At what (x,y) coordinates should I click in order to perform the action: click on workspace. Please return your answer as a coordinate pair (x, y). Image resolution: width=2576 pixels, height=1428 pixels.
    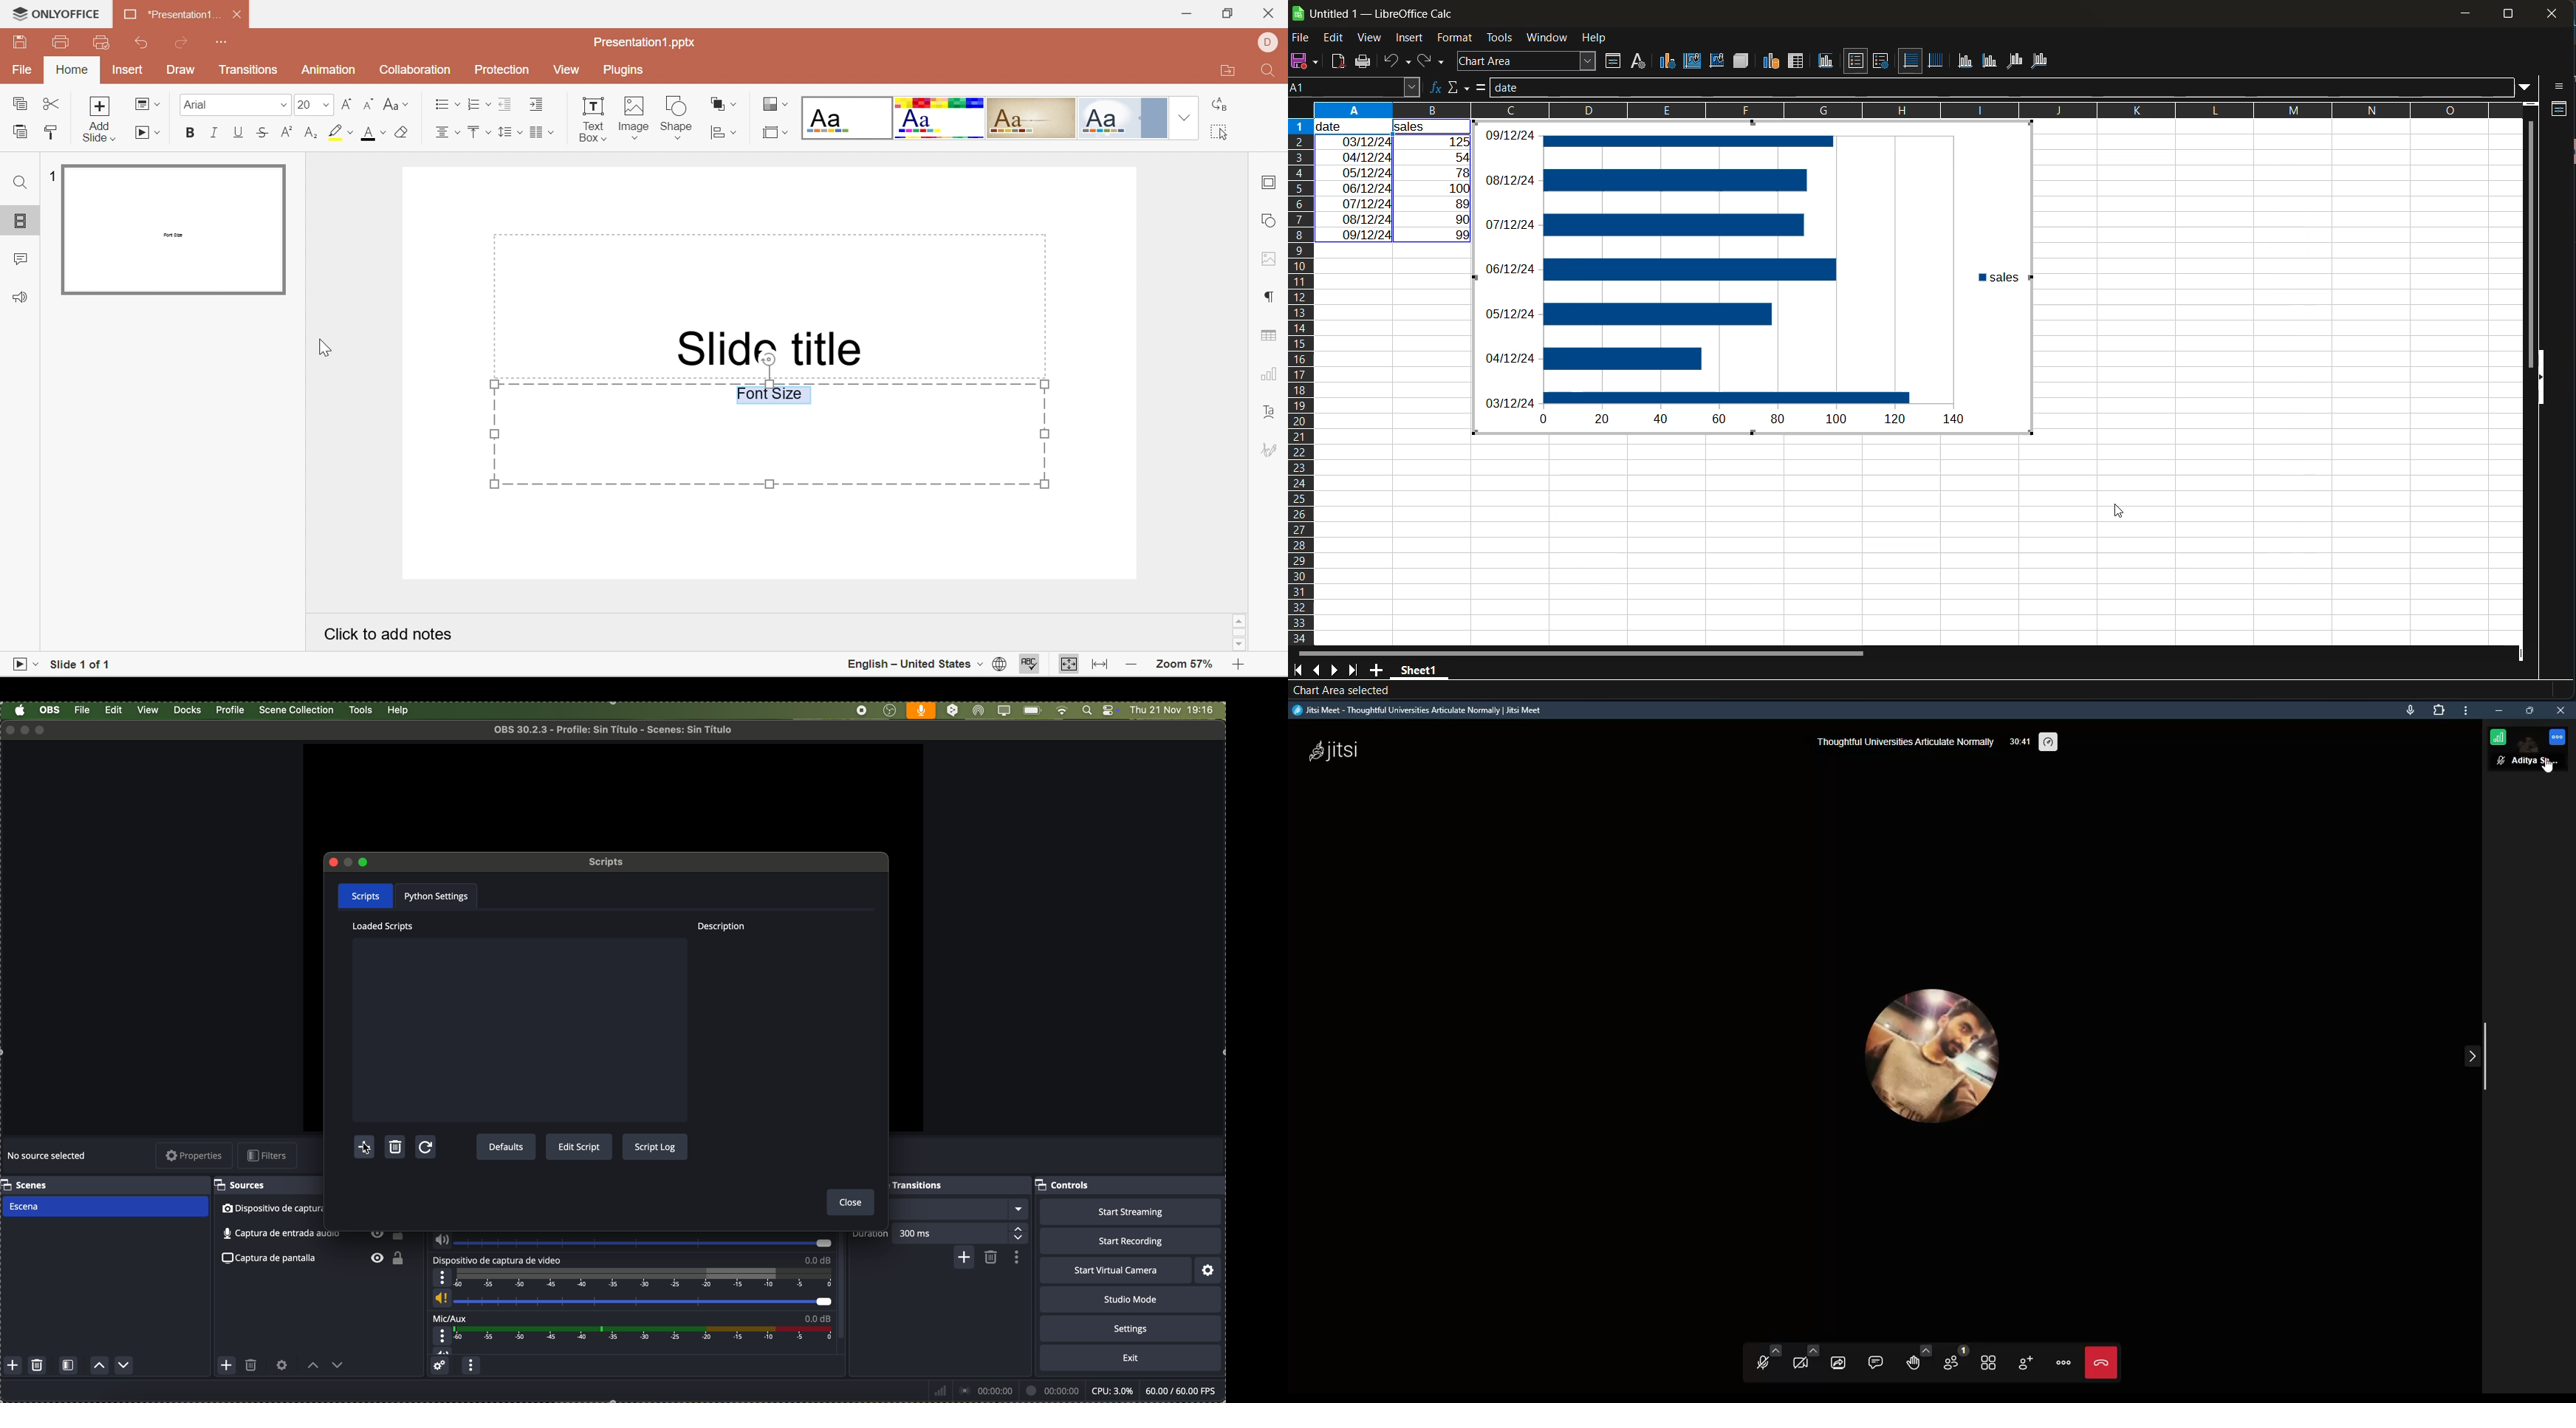
    Looking at the image, I should click on (612, 797).